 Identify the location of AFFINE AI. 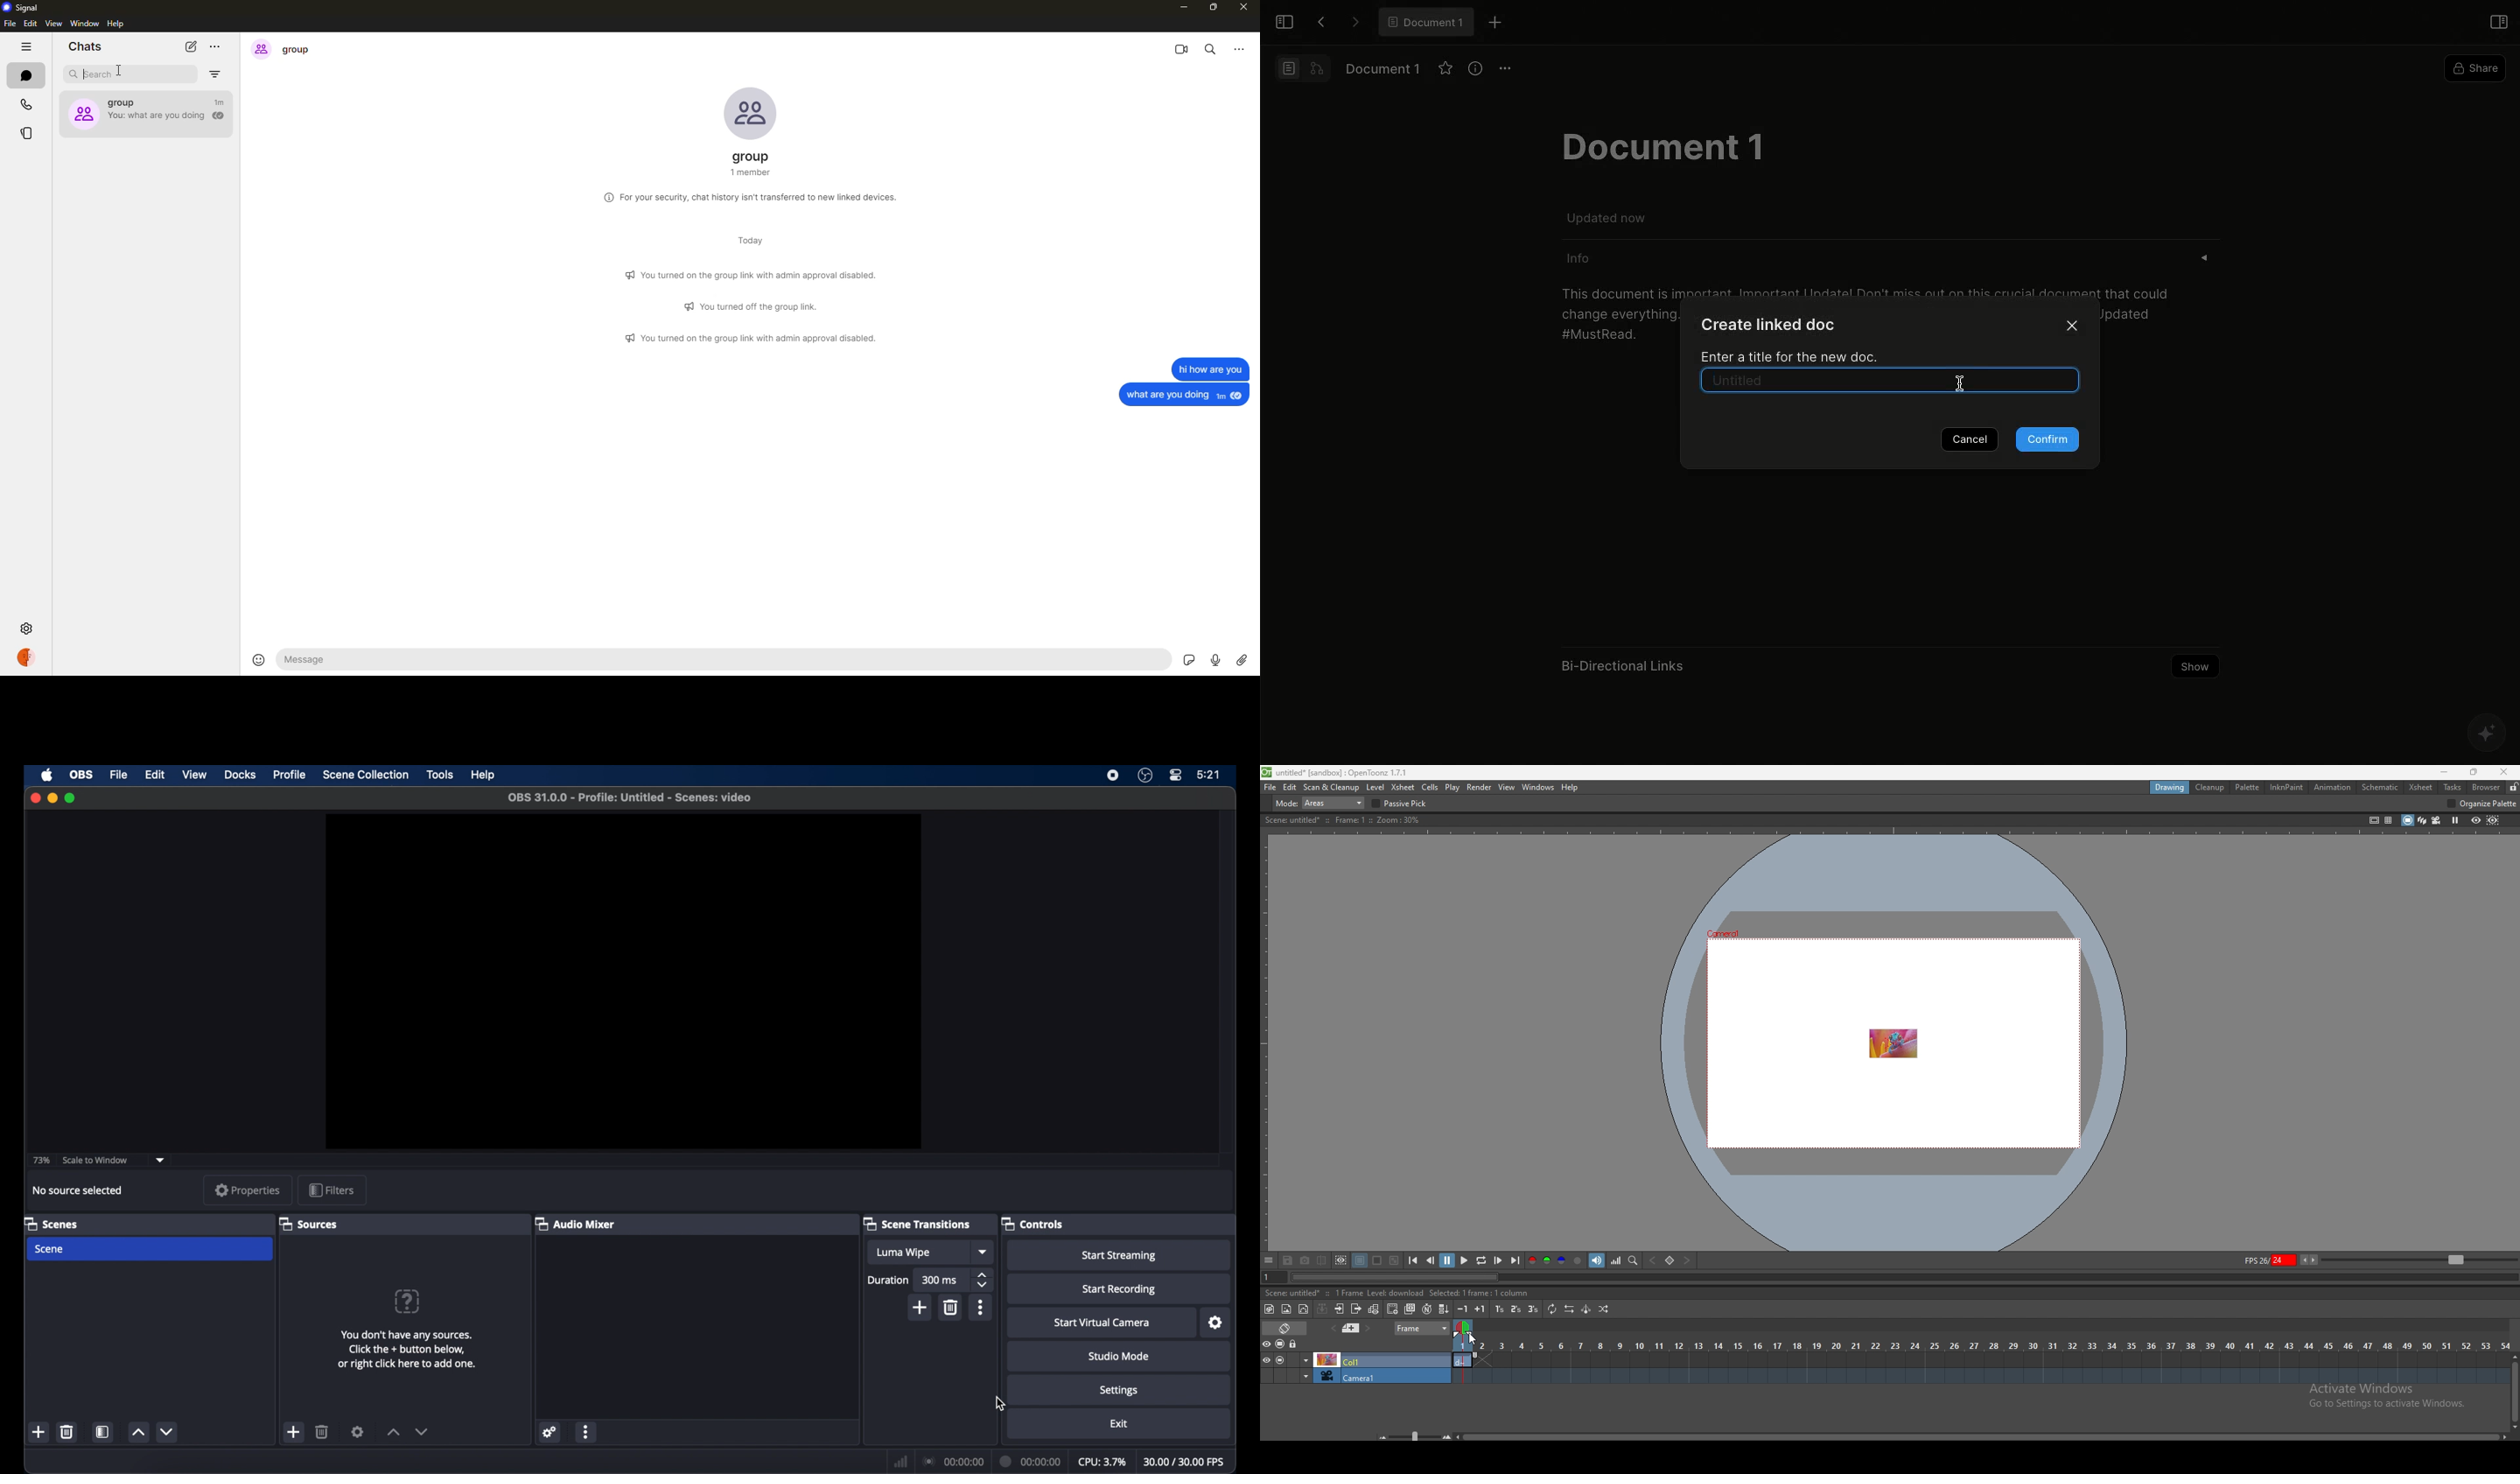
(2484, 733).